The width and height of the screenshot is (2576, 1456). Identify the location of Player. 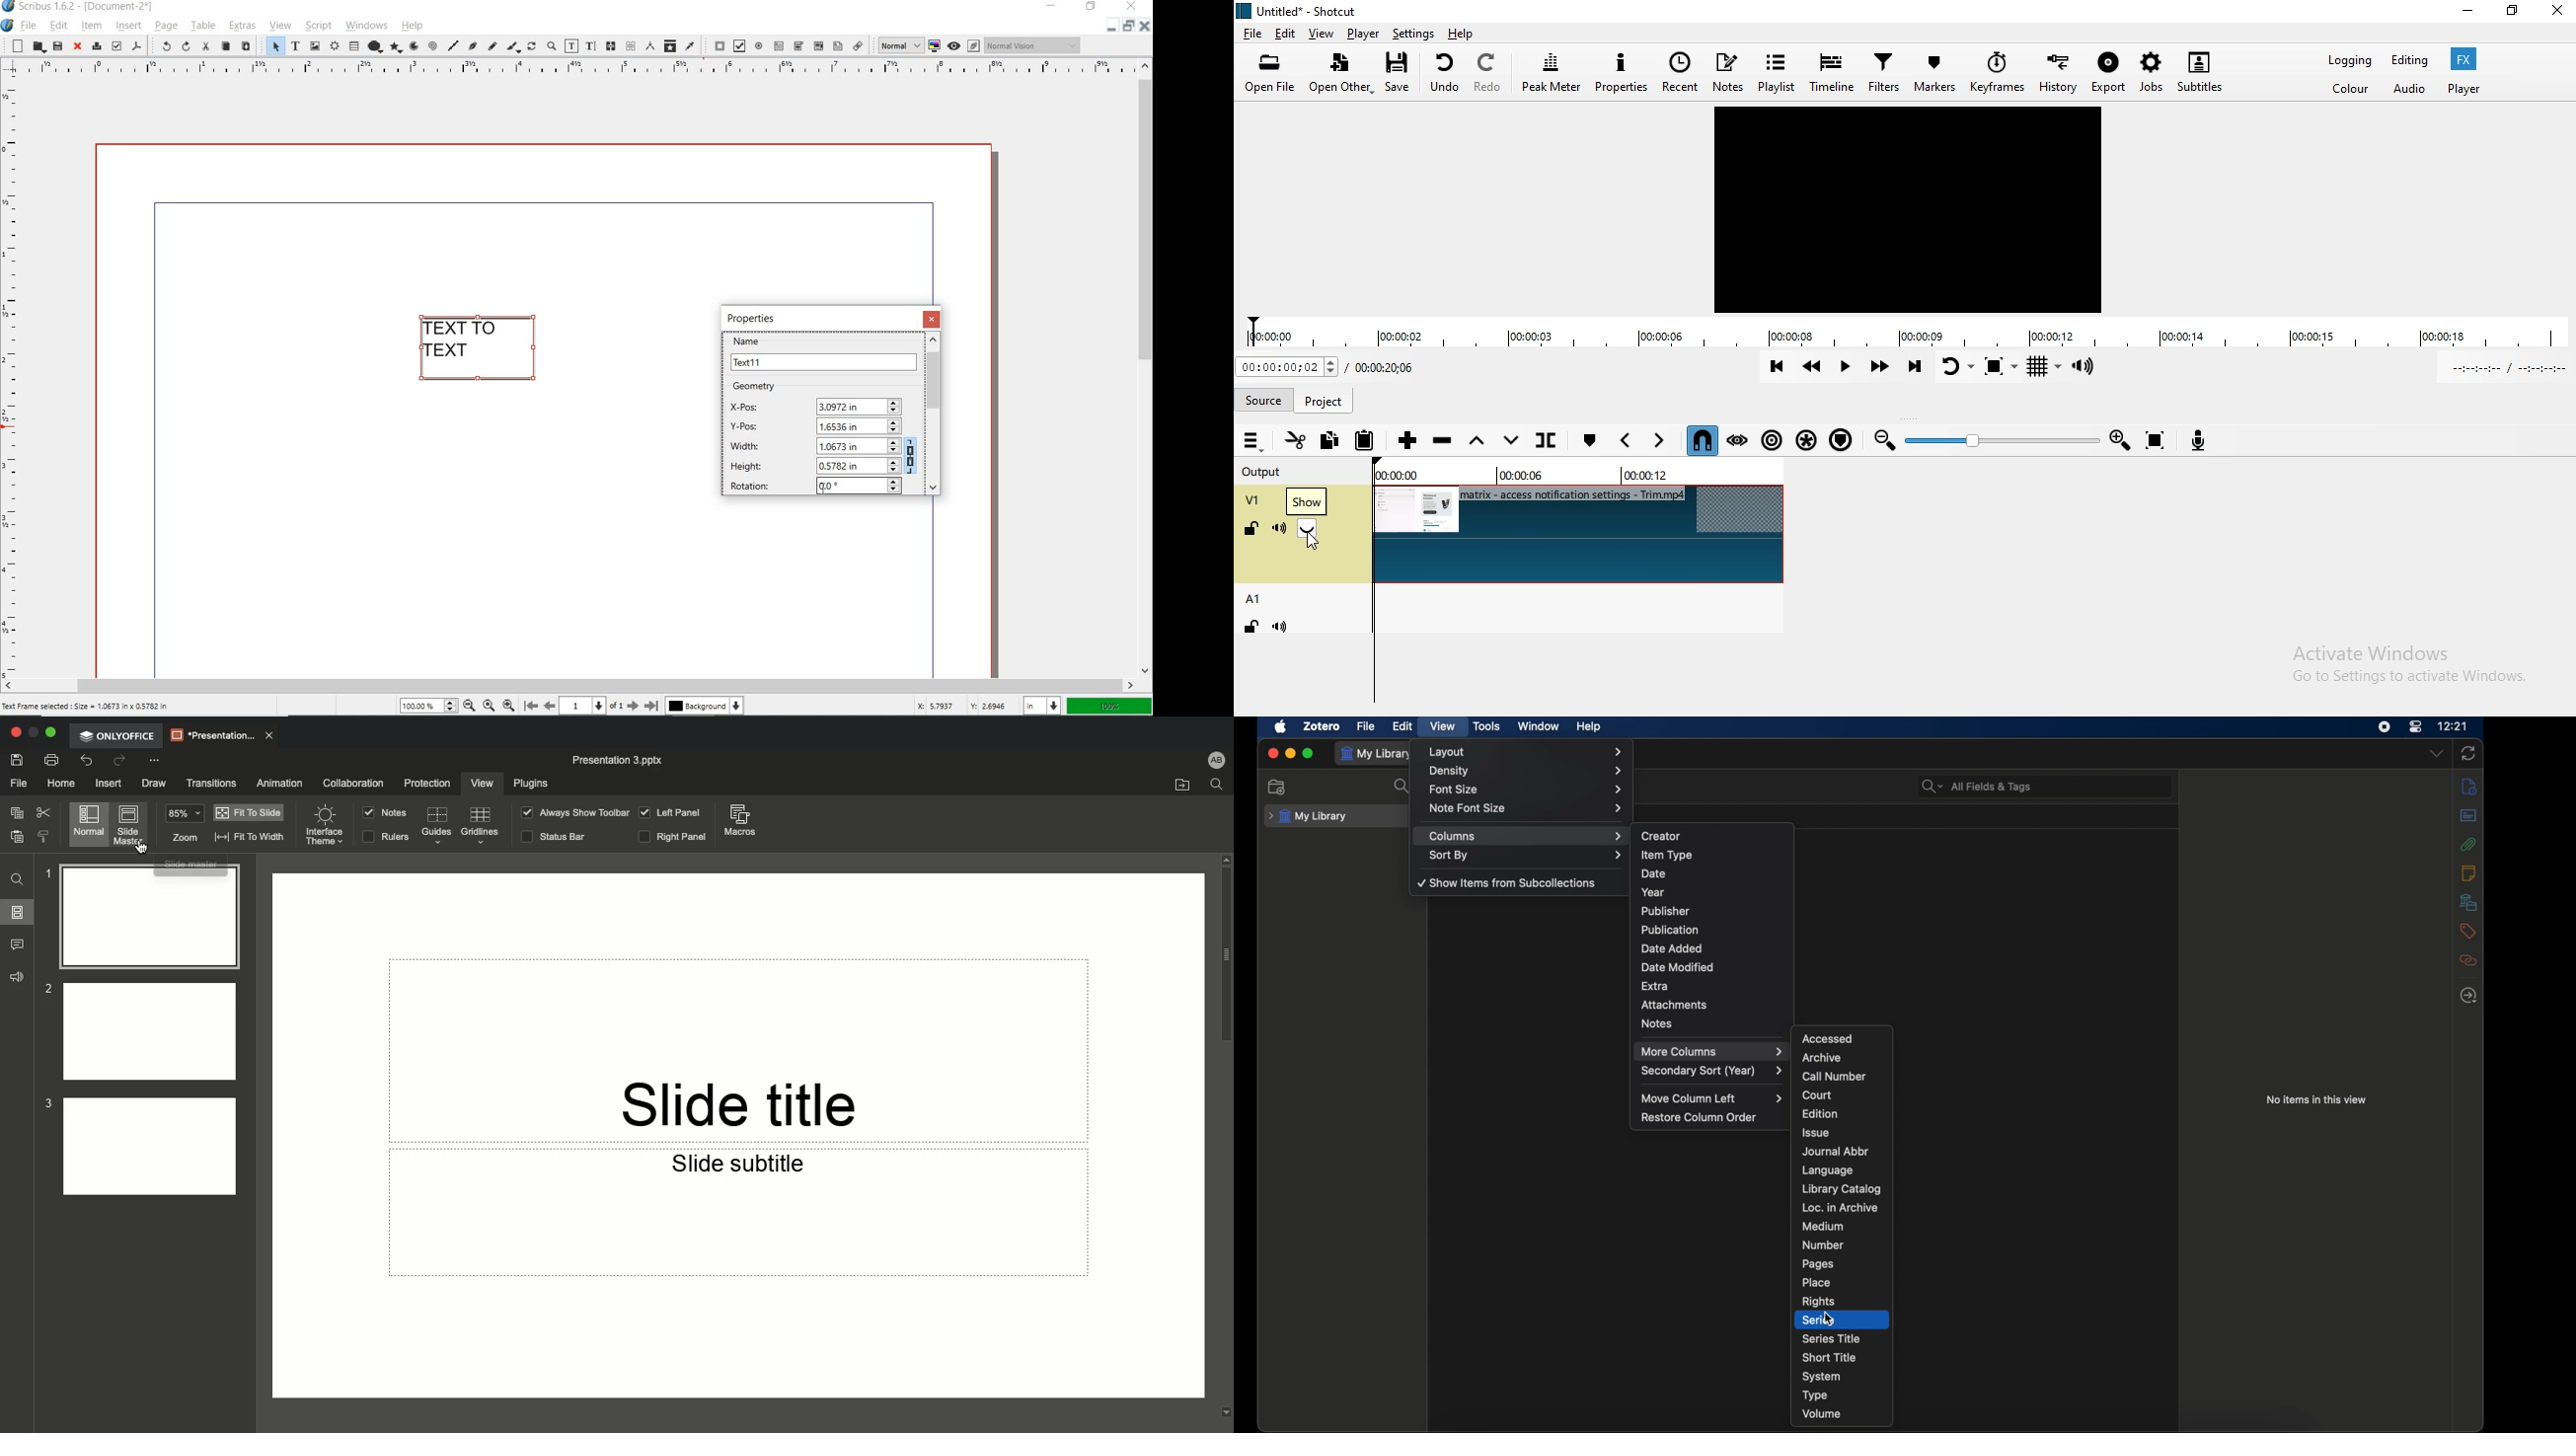
(1363, 35).